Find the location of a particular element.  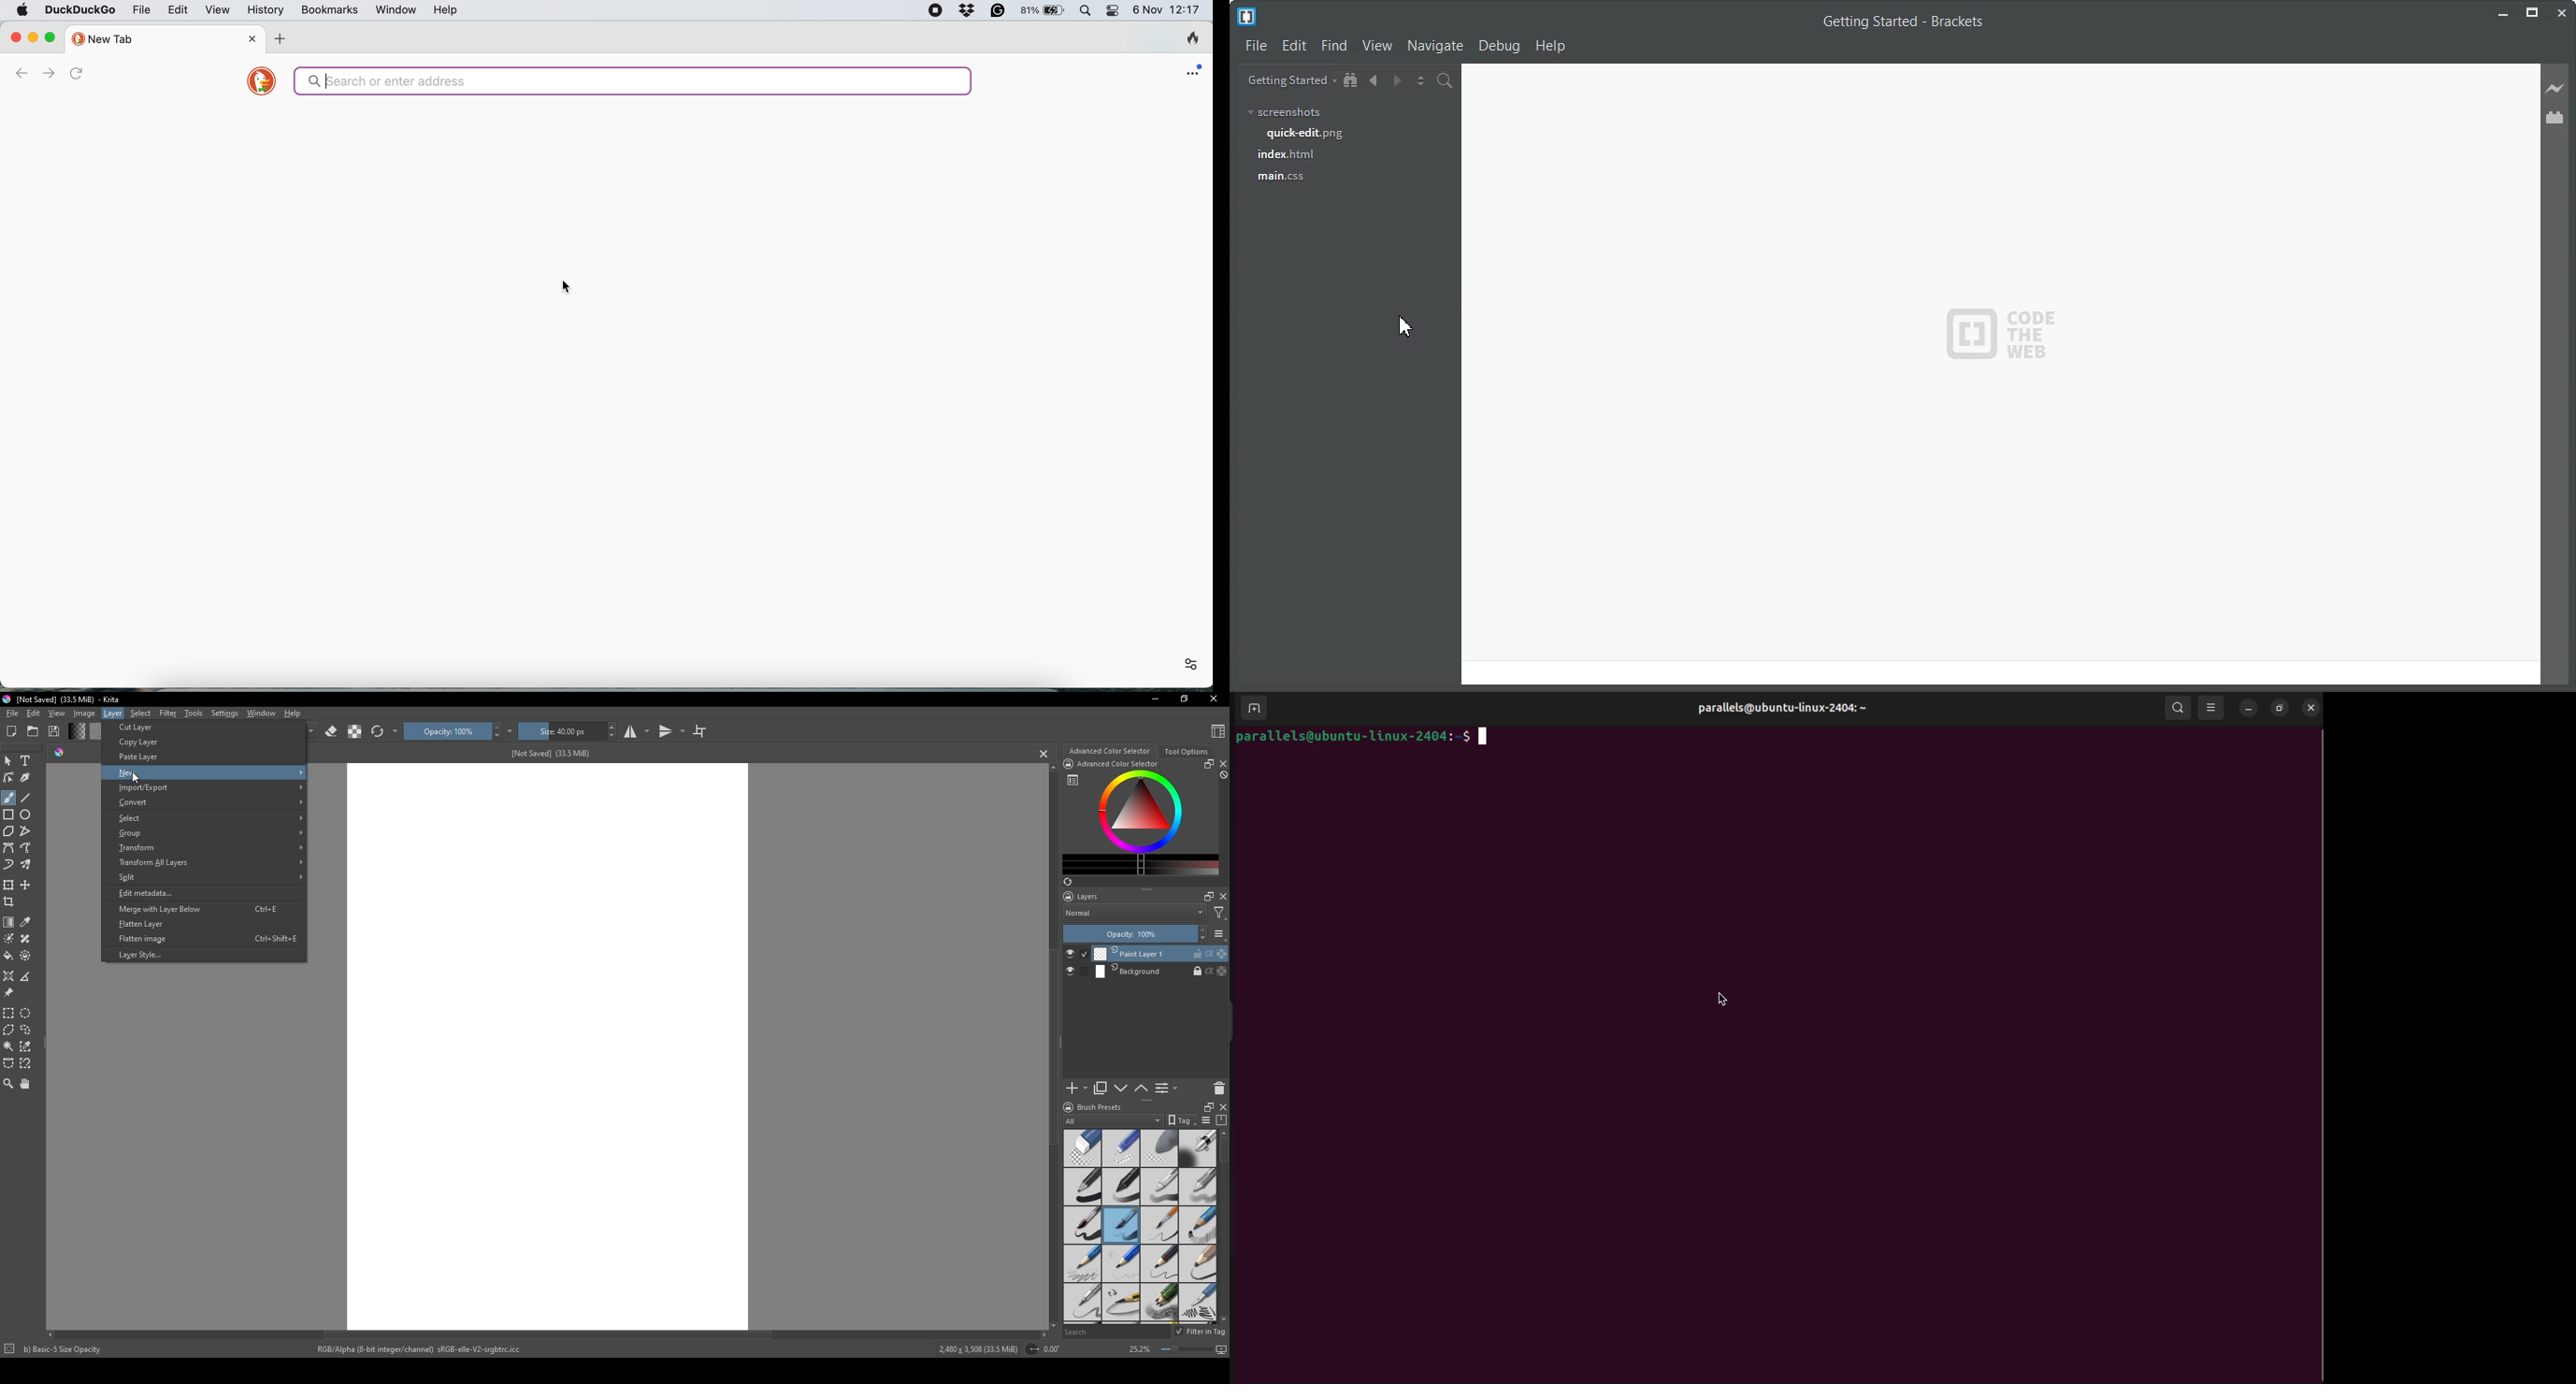

refresh is located at coordinates (377, 732).